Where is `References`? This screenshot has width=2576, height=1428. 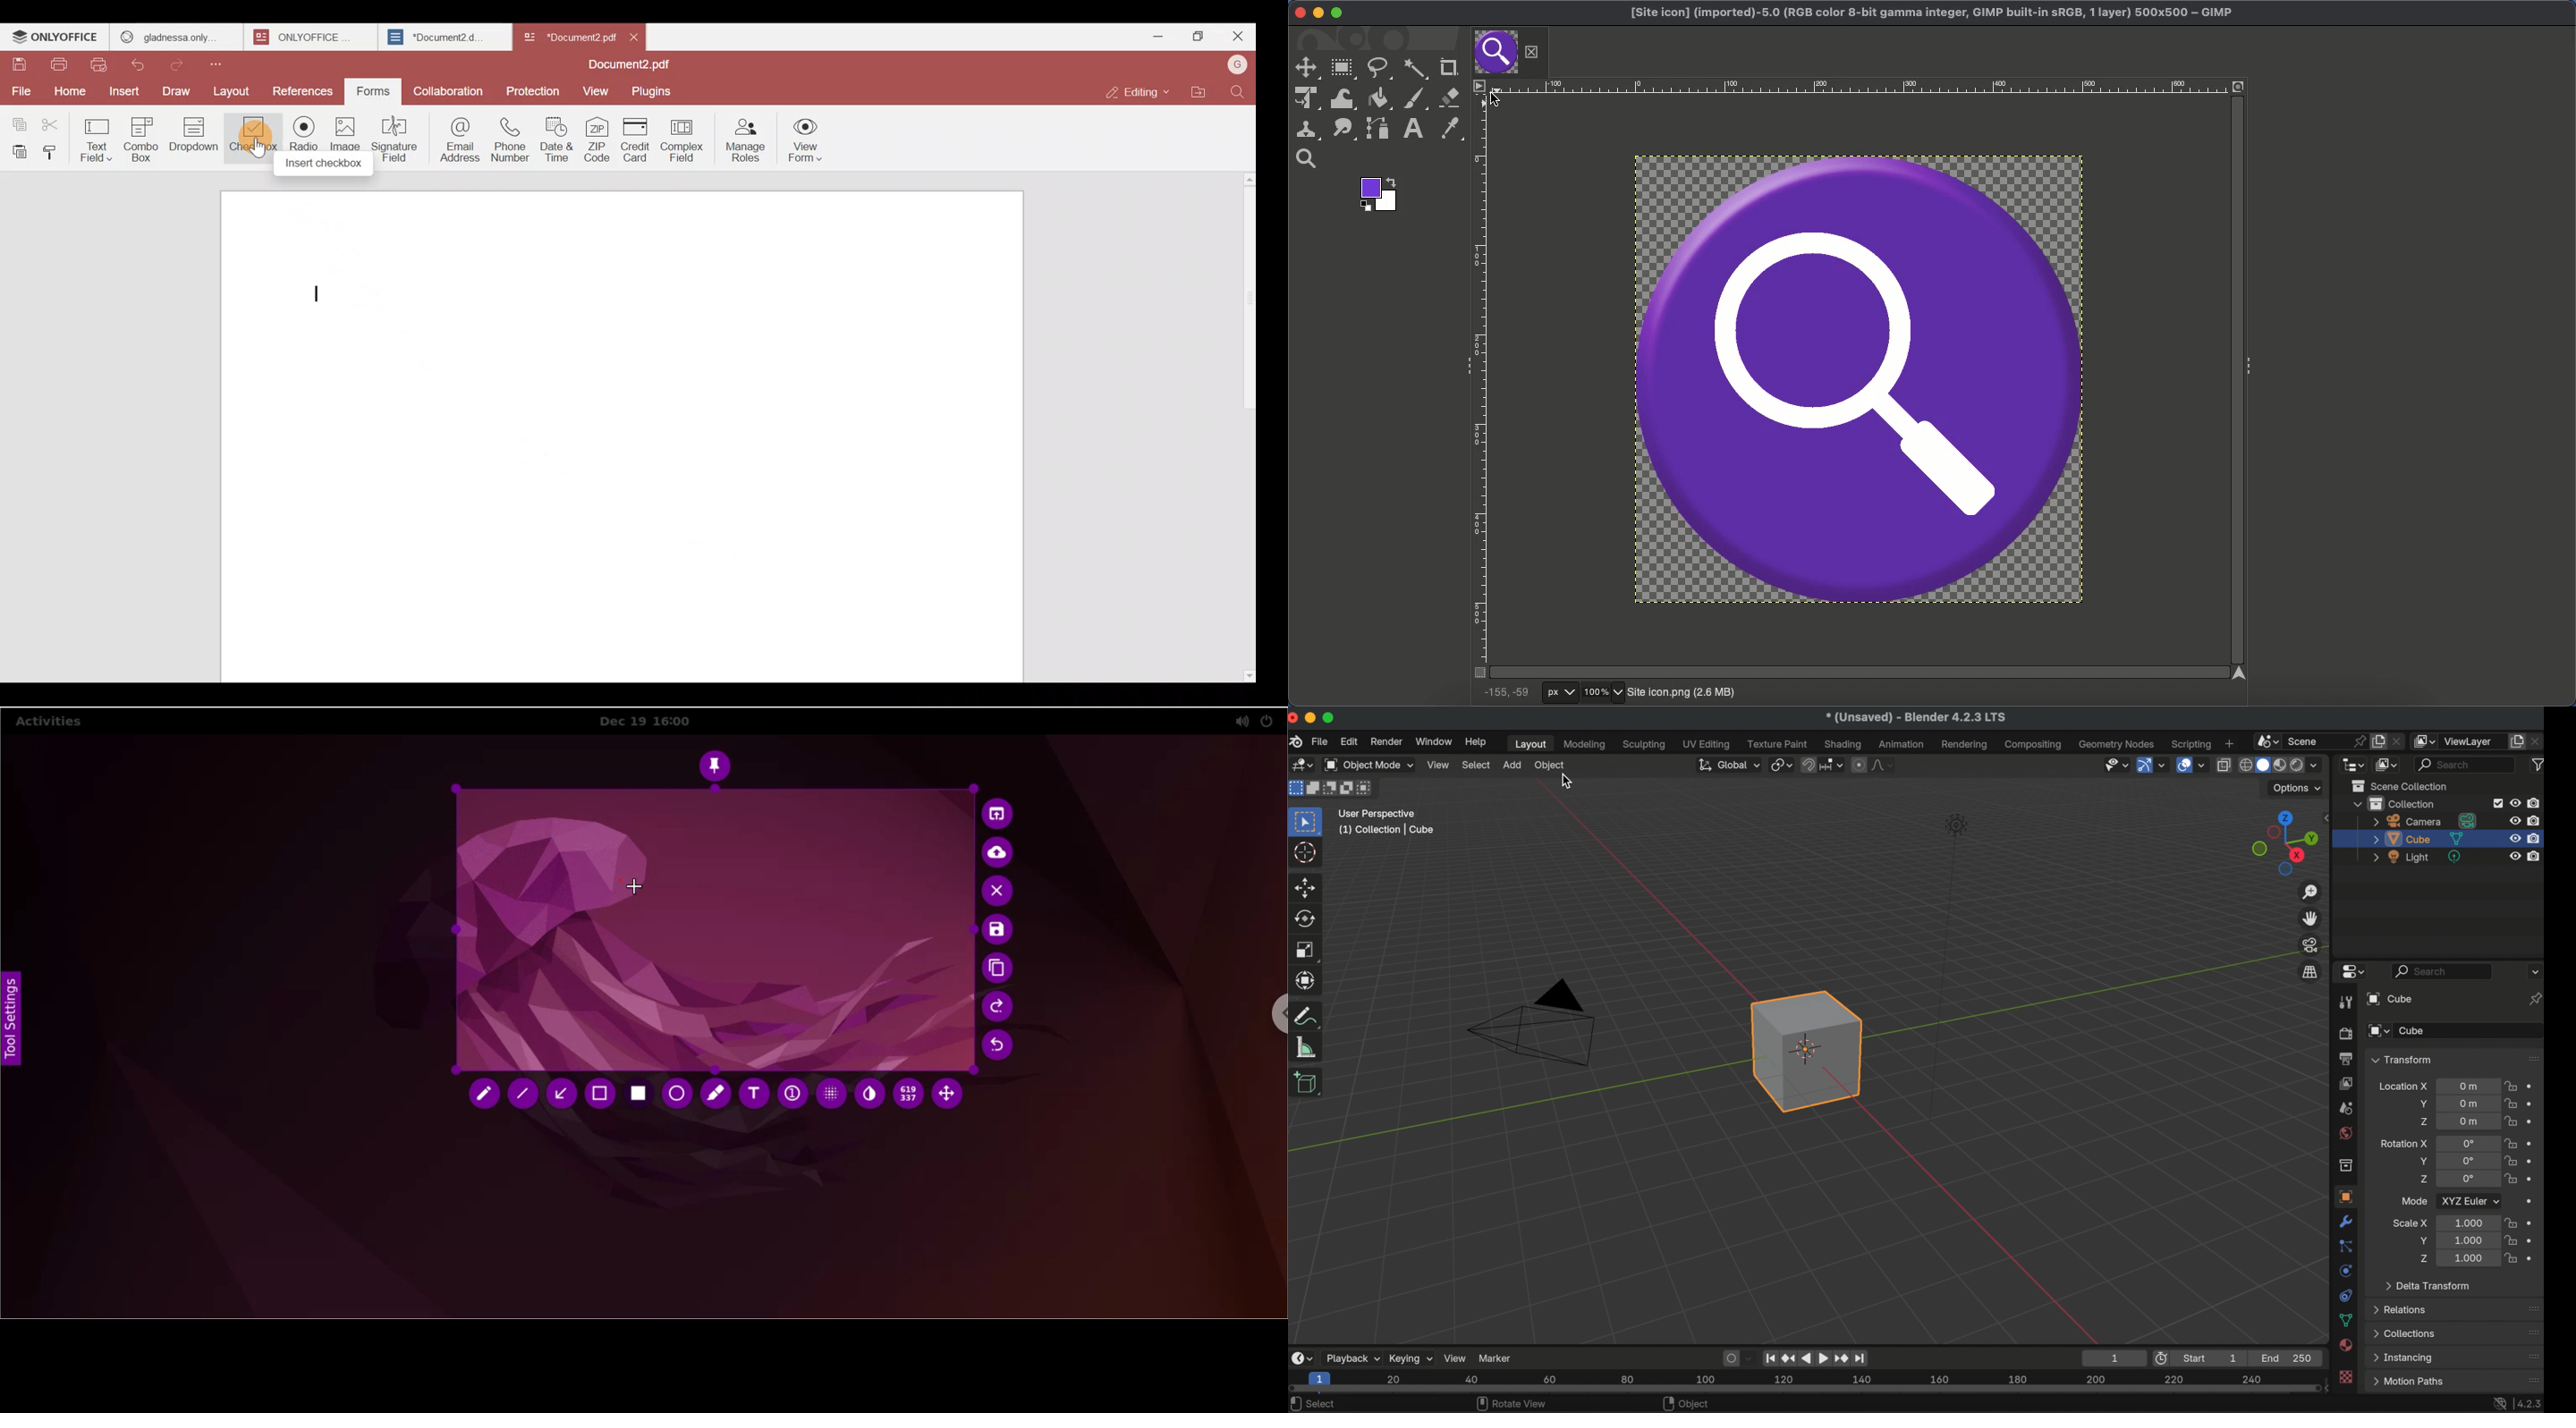
References is located at coordinates (303, 91).